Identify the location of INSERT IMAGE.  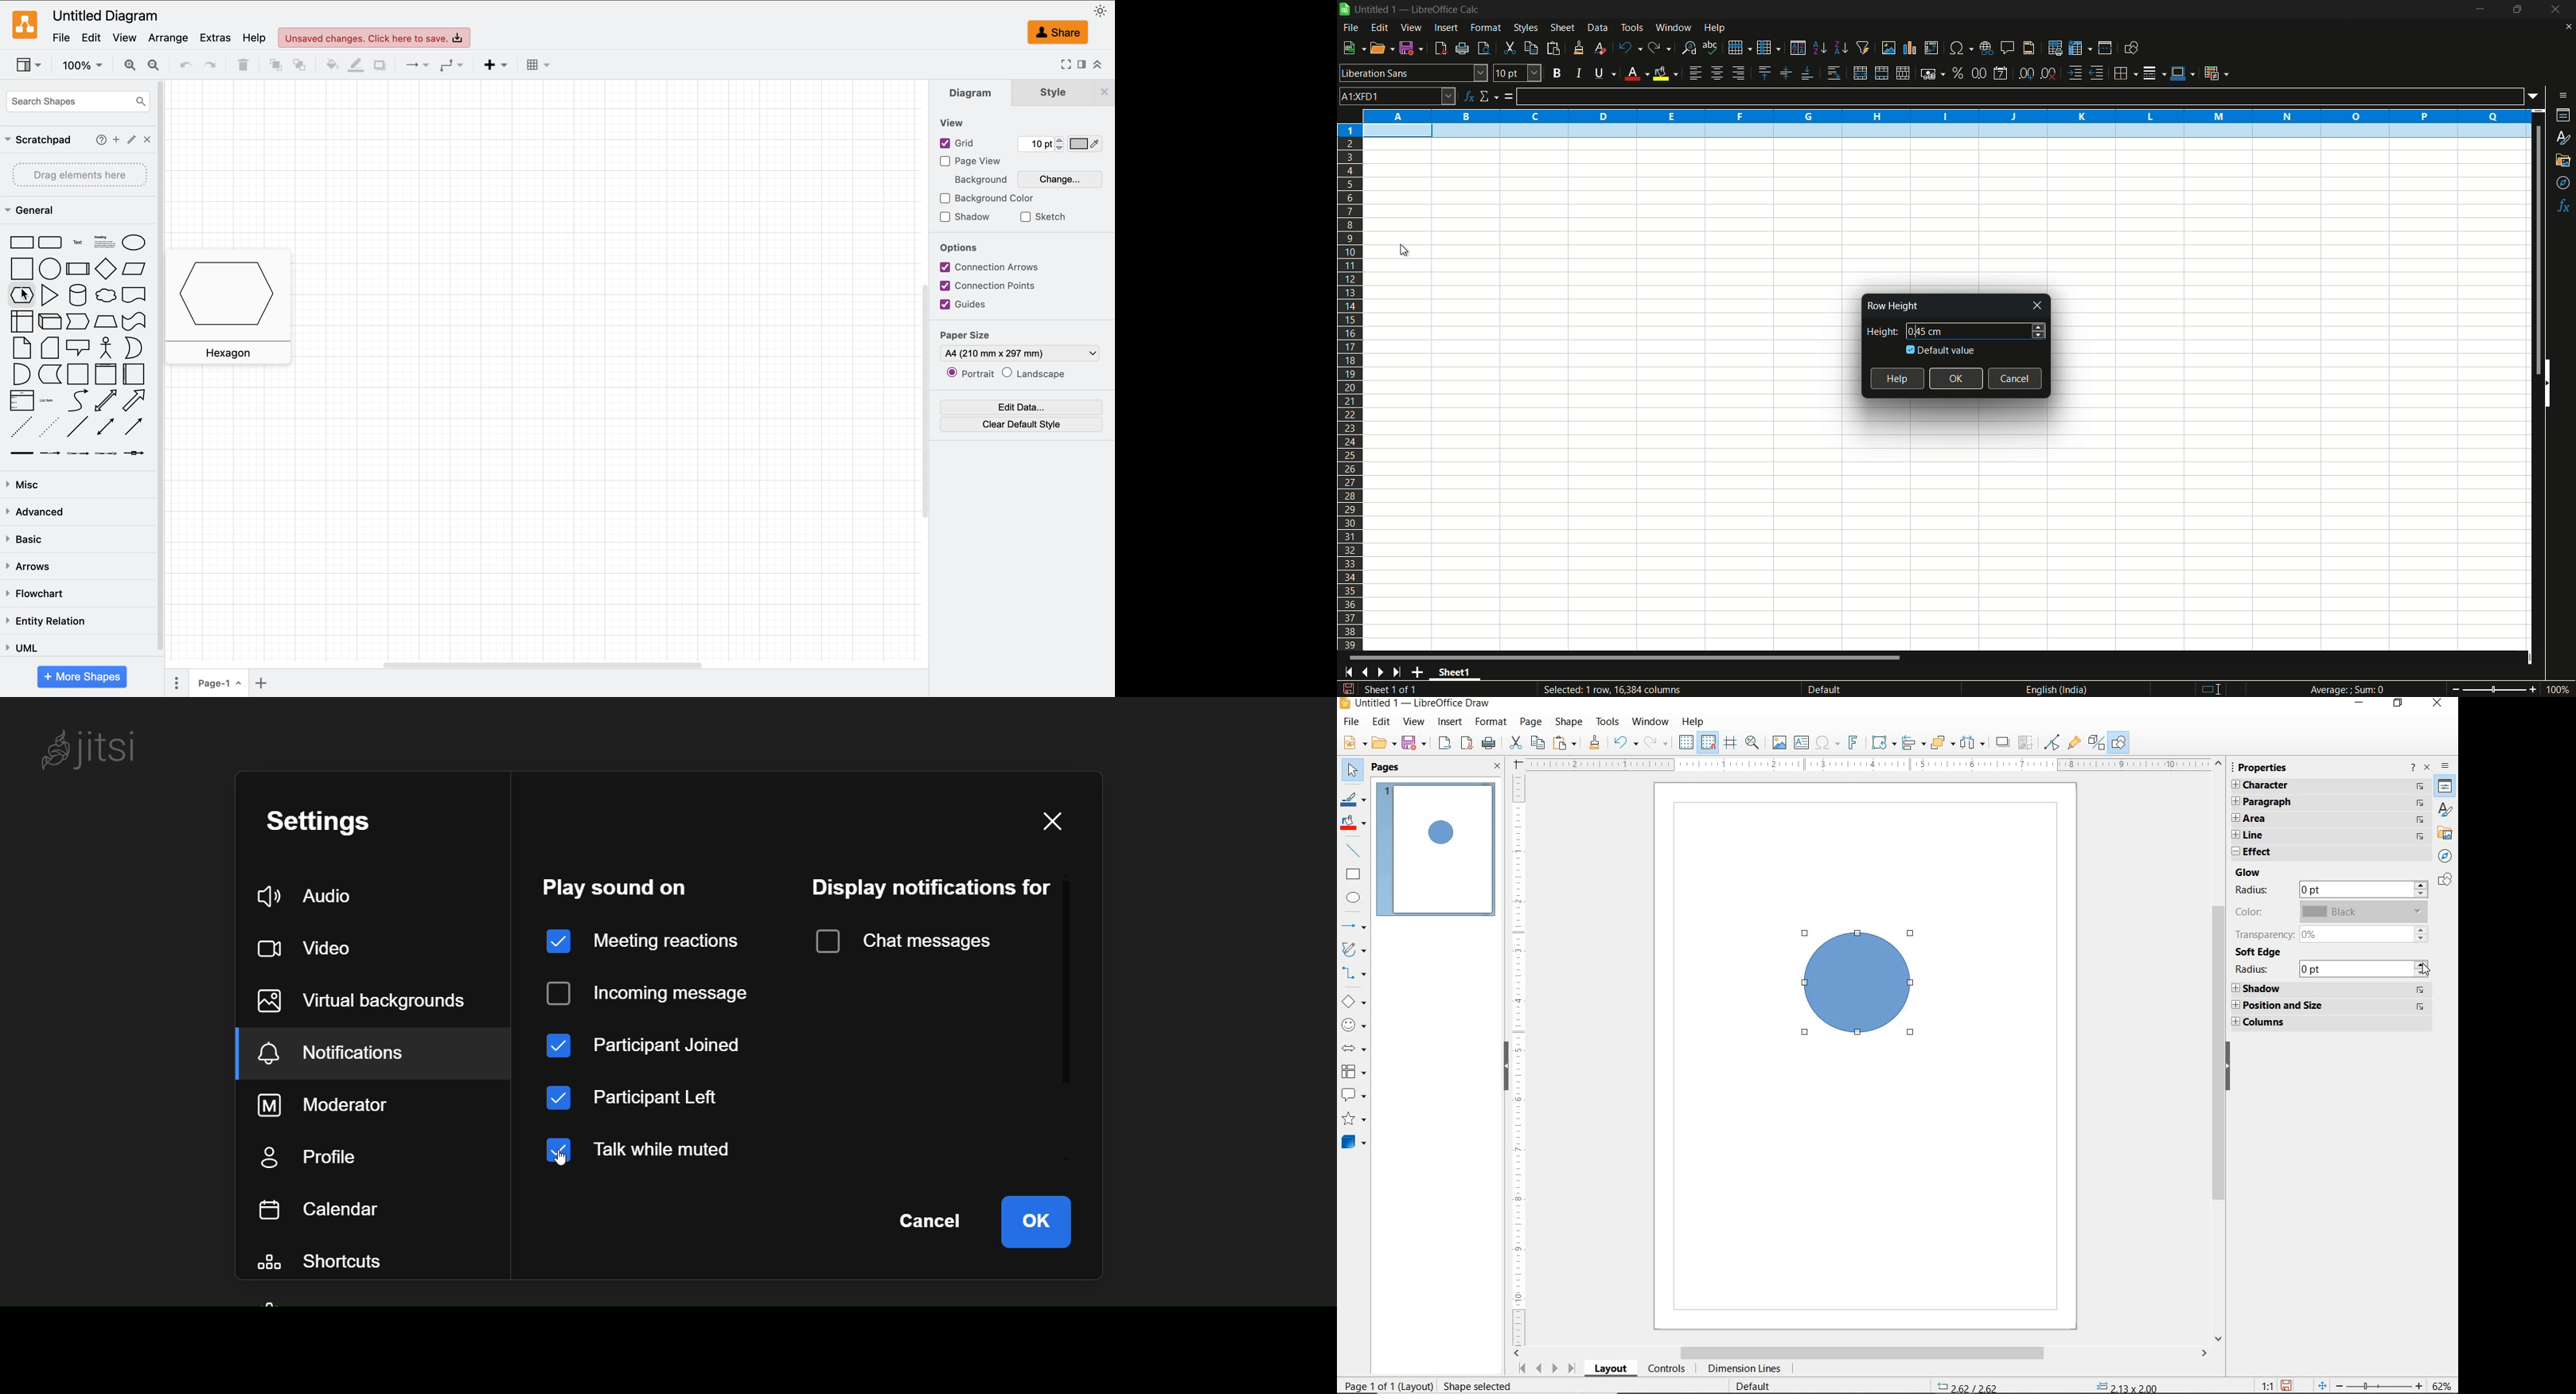
(1778, 743).